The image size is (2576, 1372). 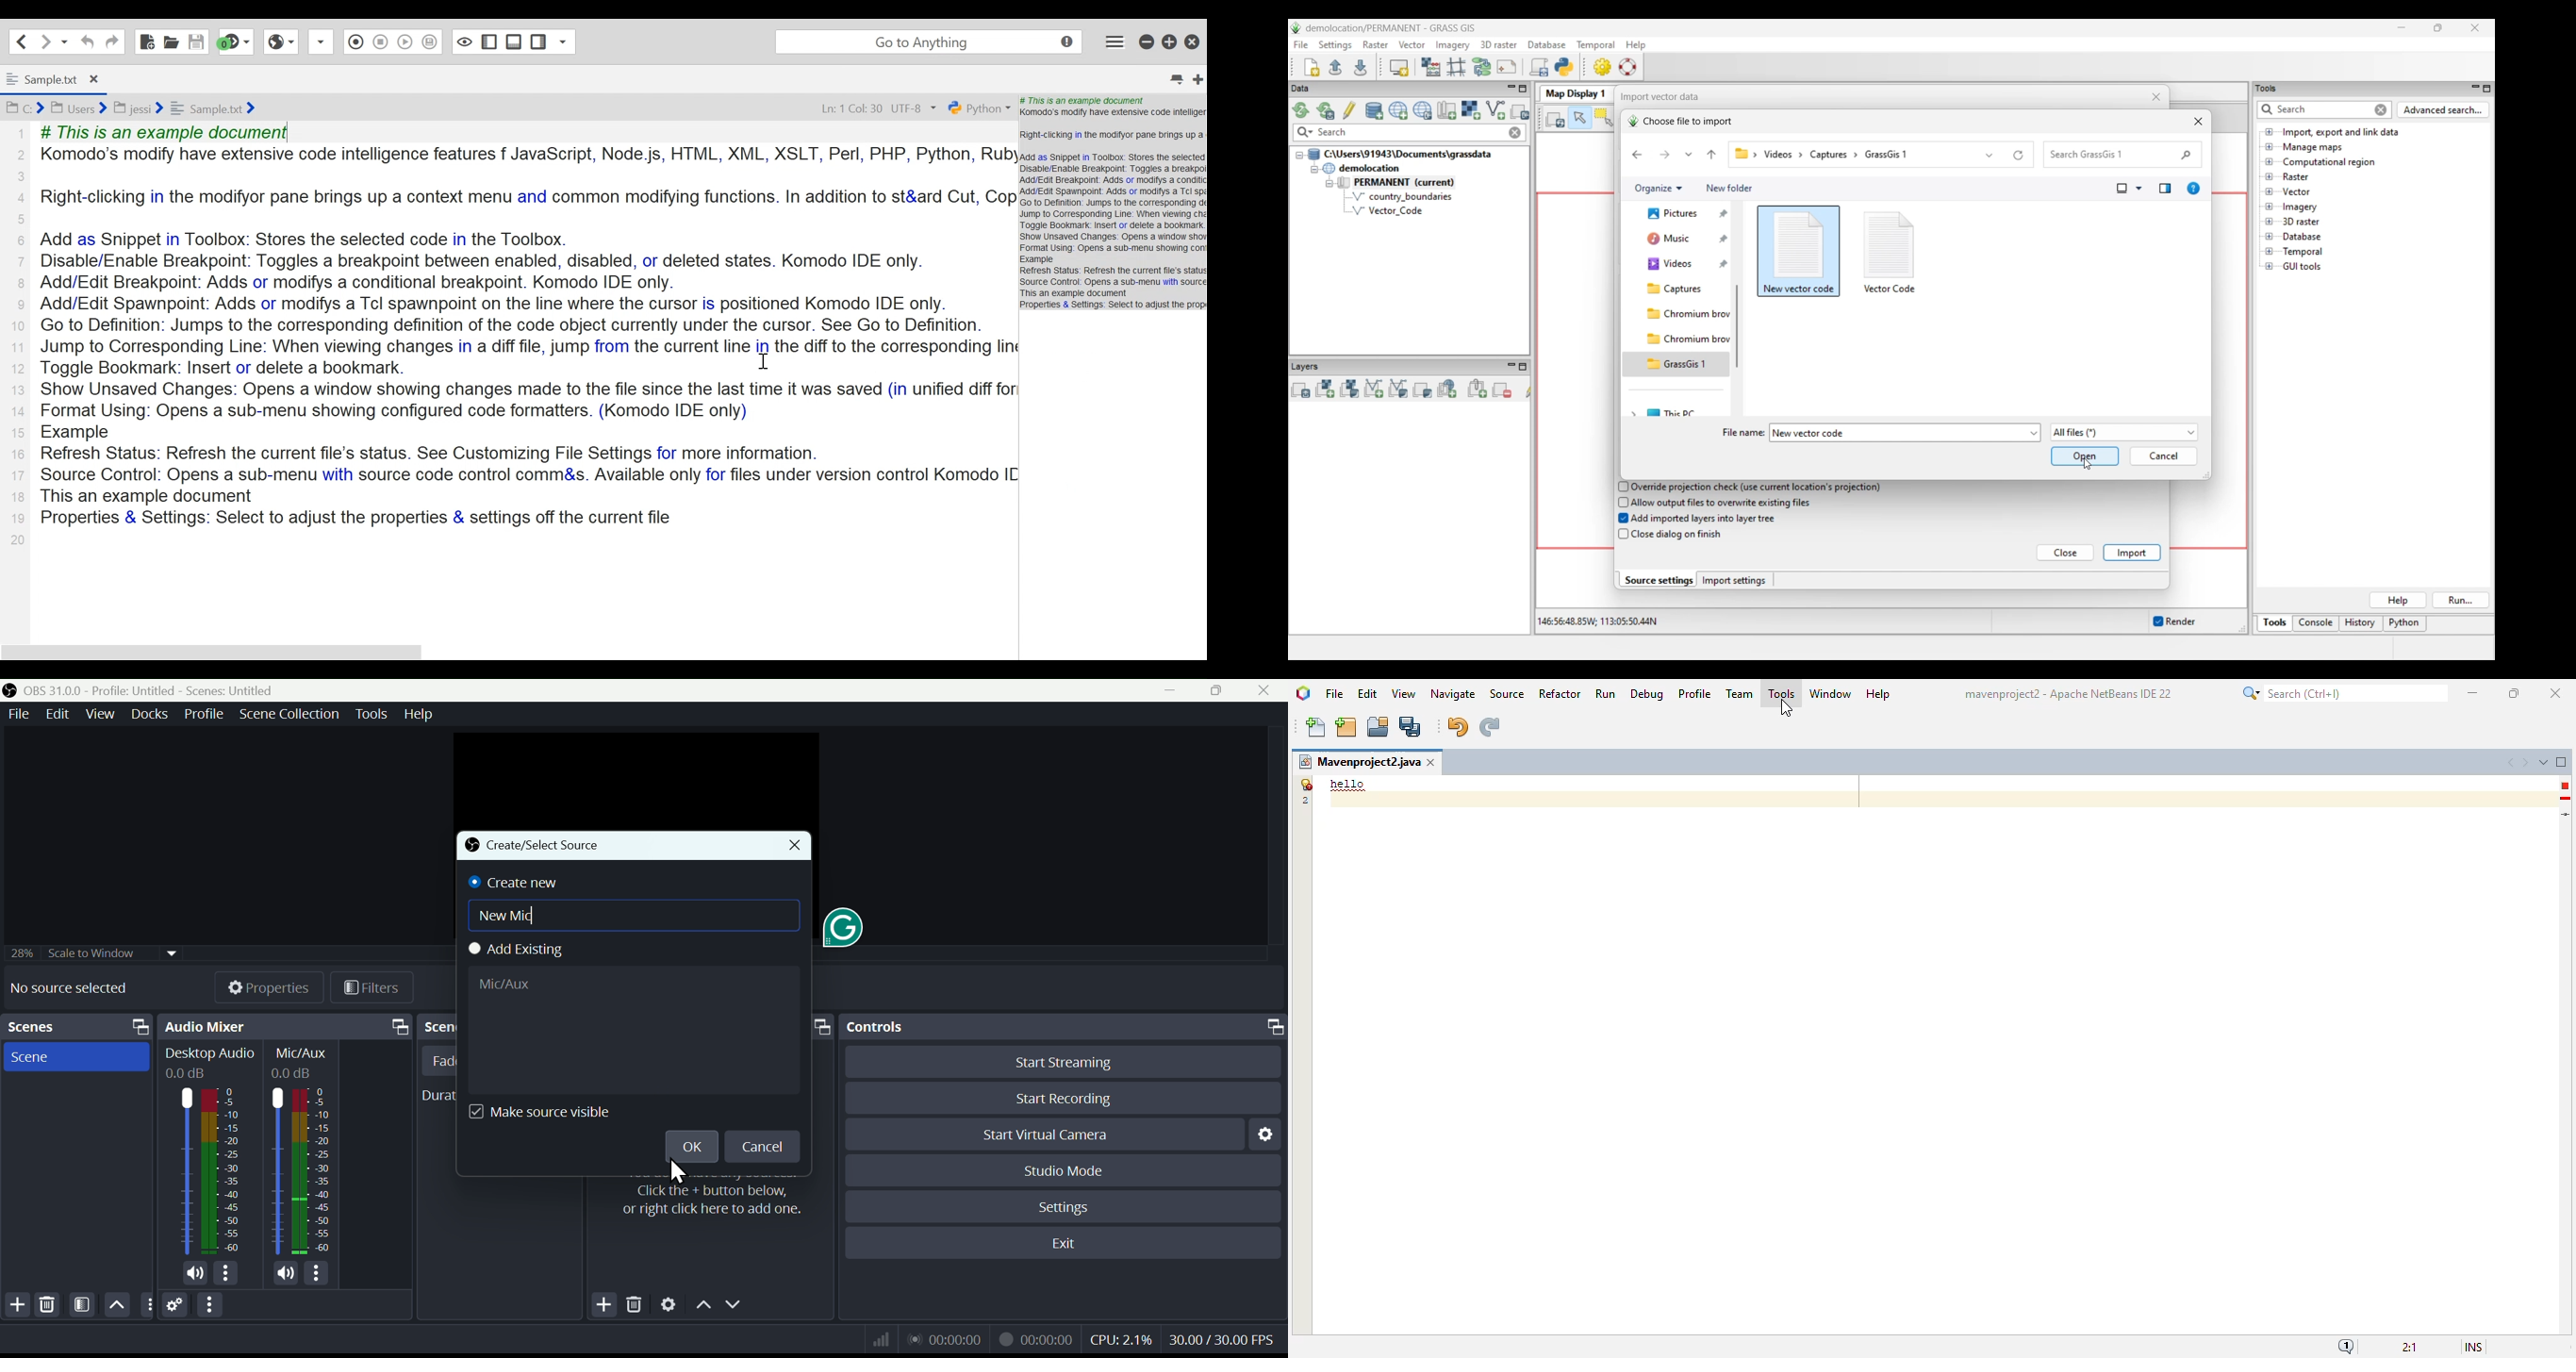 What do you see at coordinates (548, 1113) in the screenshot?
I see `(un)check Make source visible` at bounding box center [548, 1113].